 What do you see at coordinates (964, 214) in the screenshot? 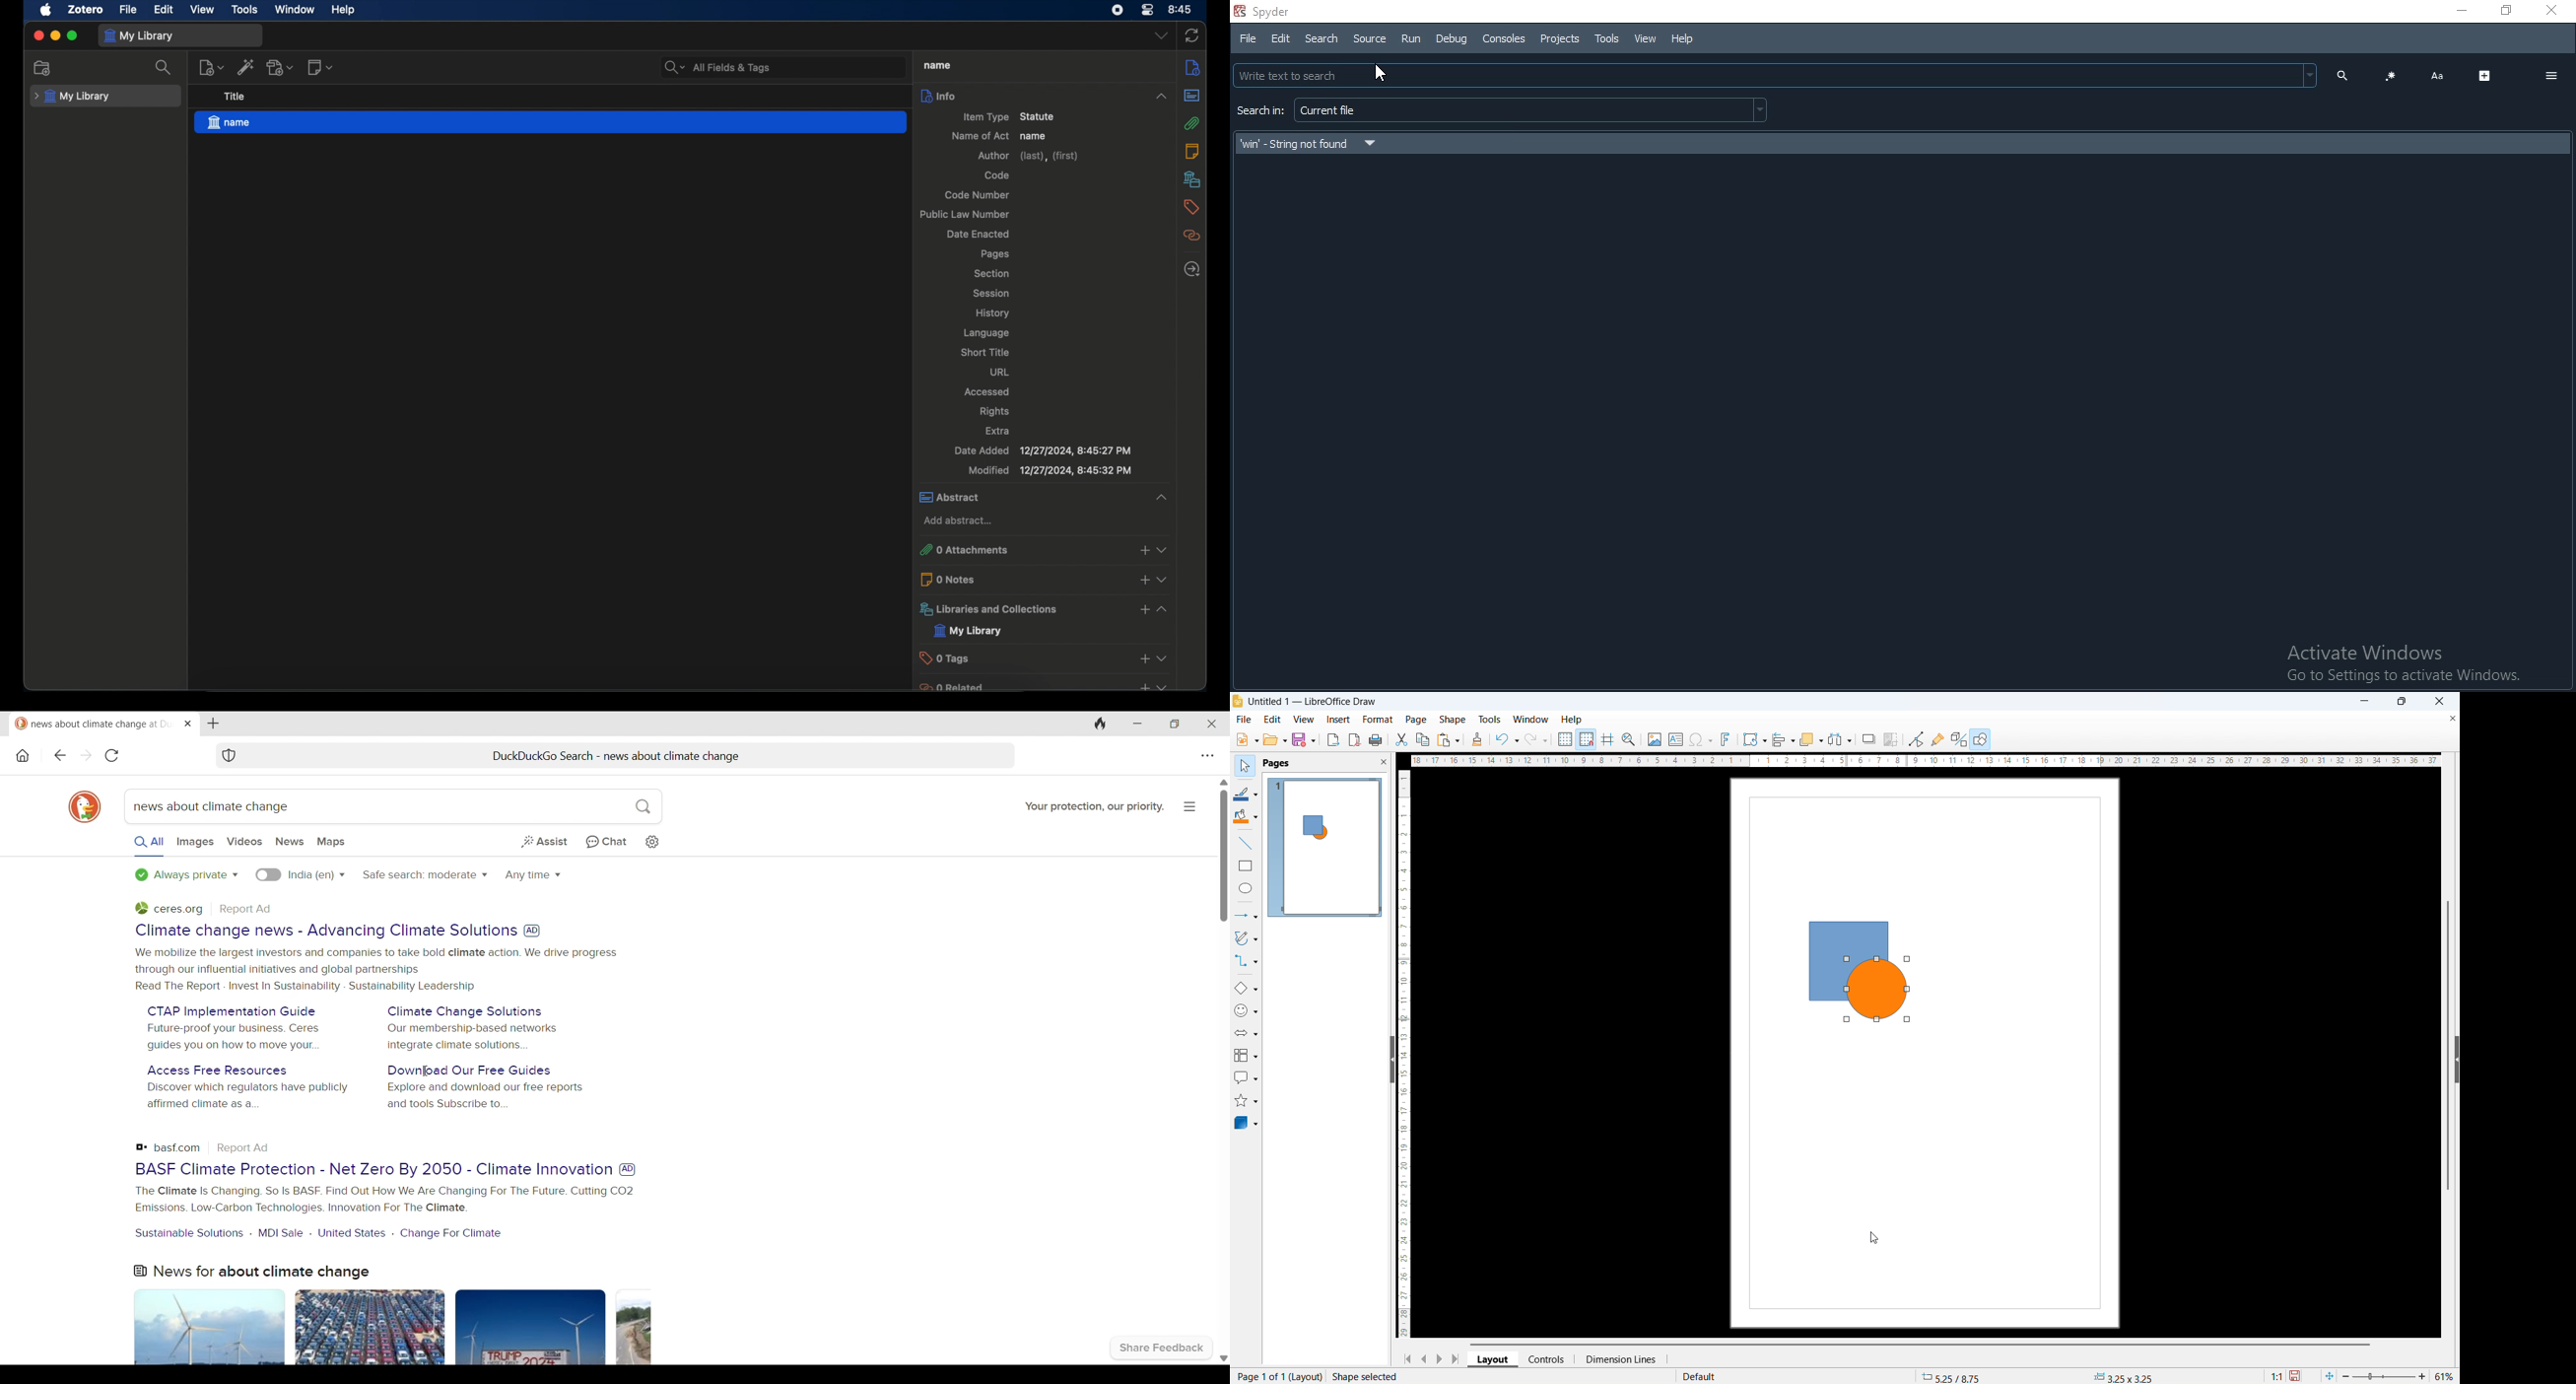
I see `public law number` at bounding box center [964, 214].